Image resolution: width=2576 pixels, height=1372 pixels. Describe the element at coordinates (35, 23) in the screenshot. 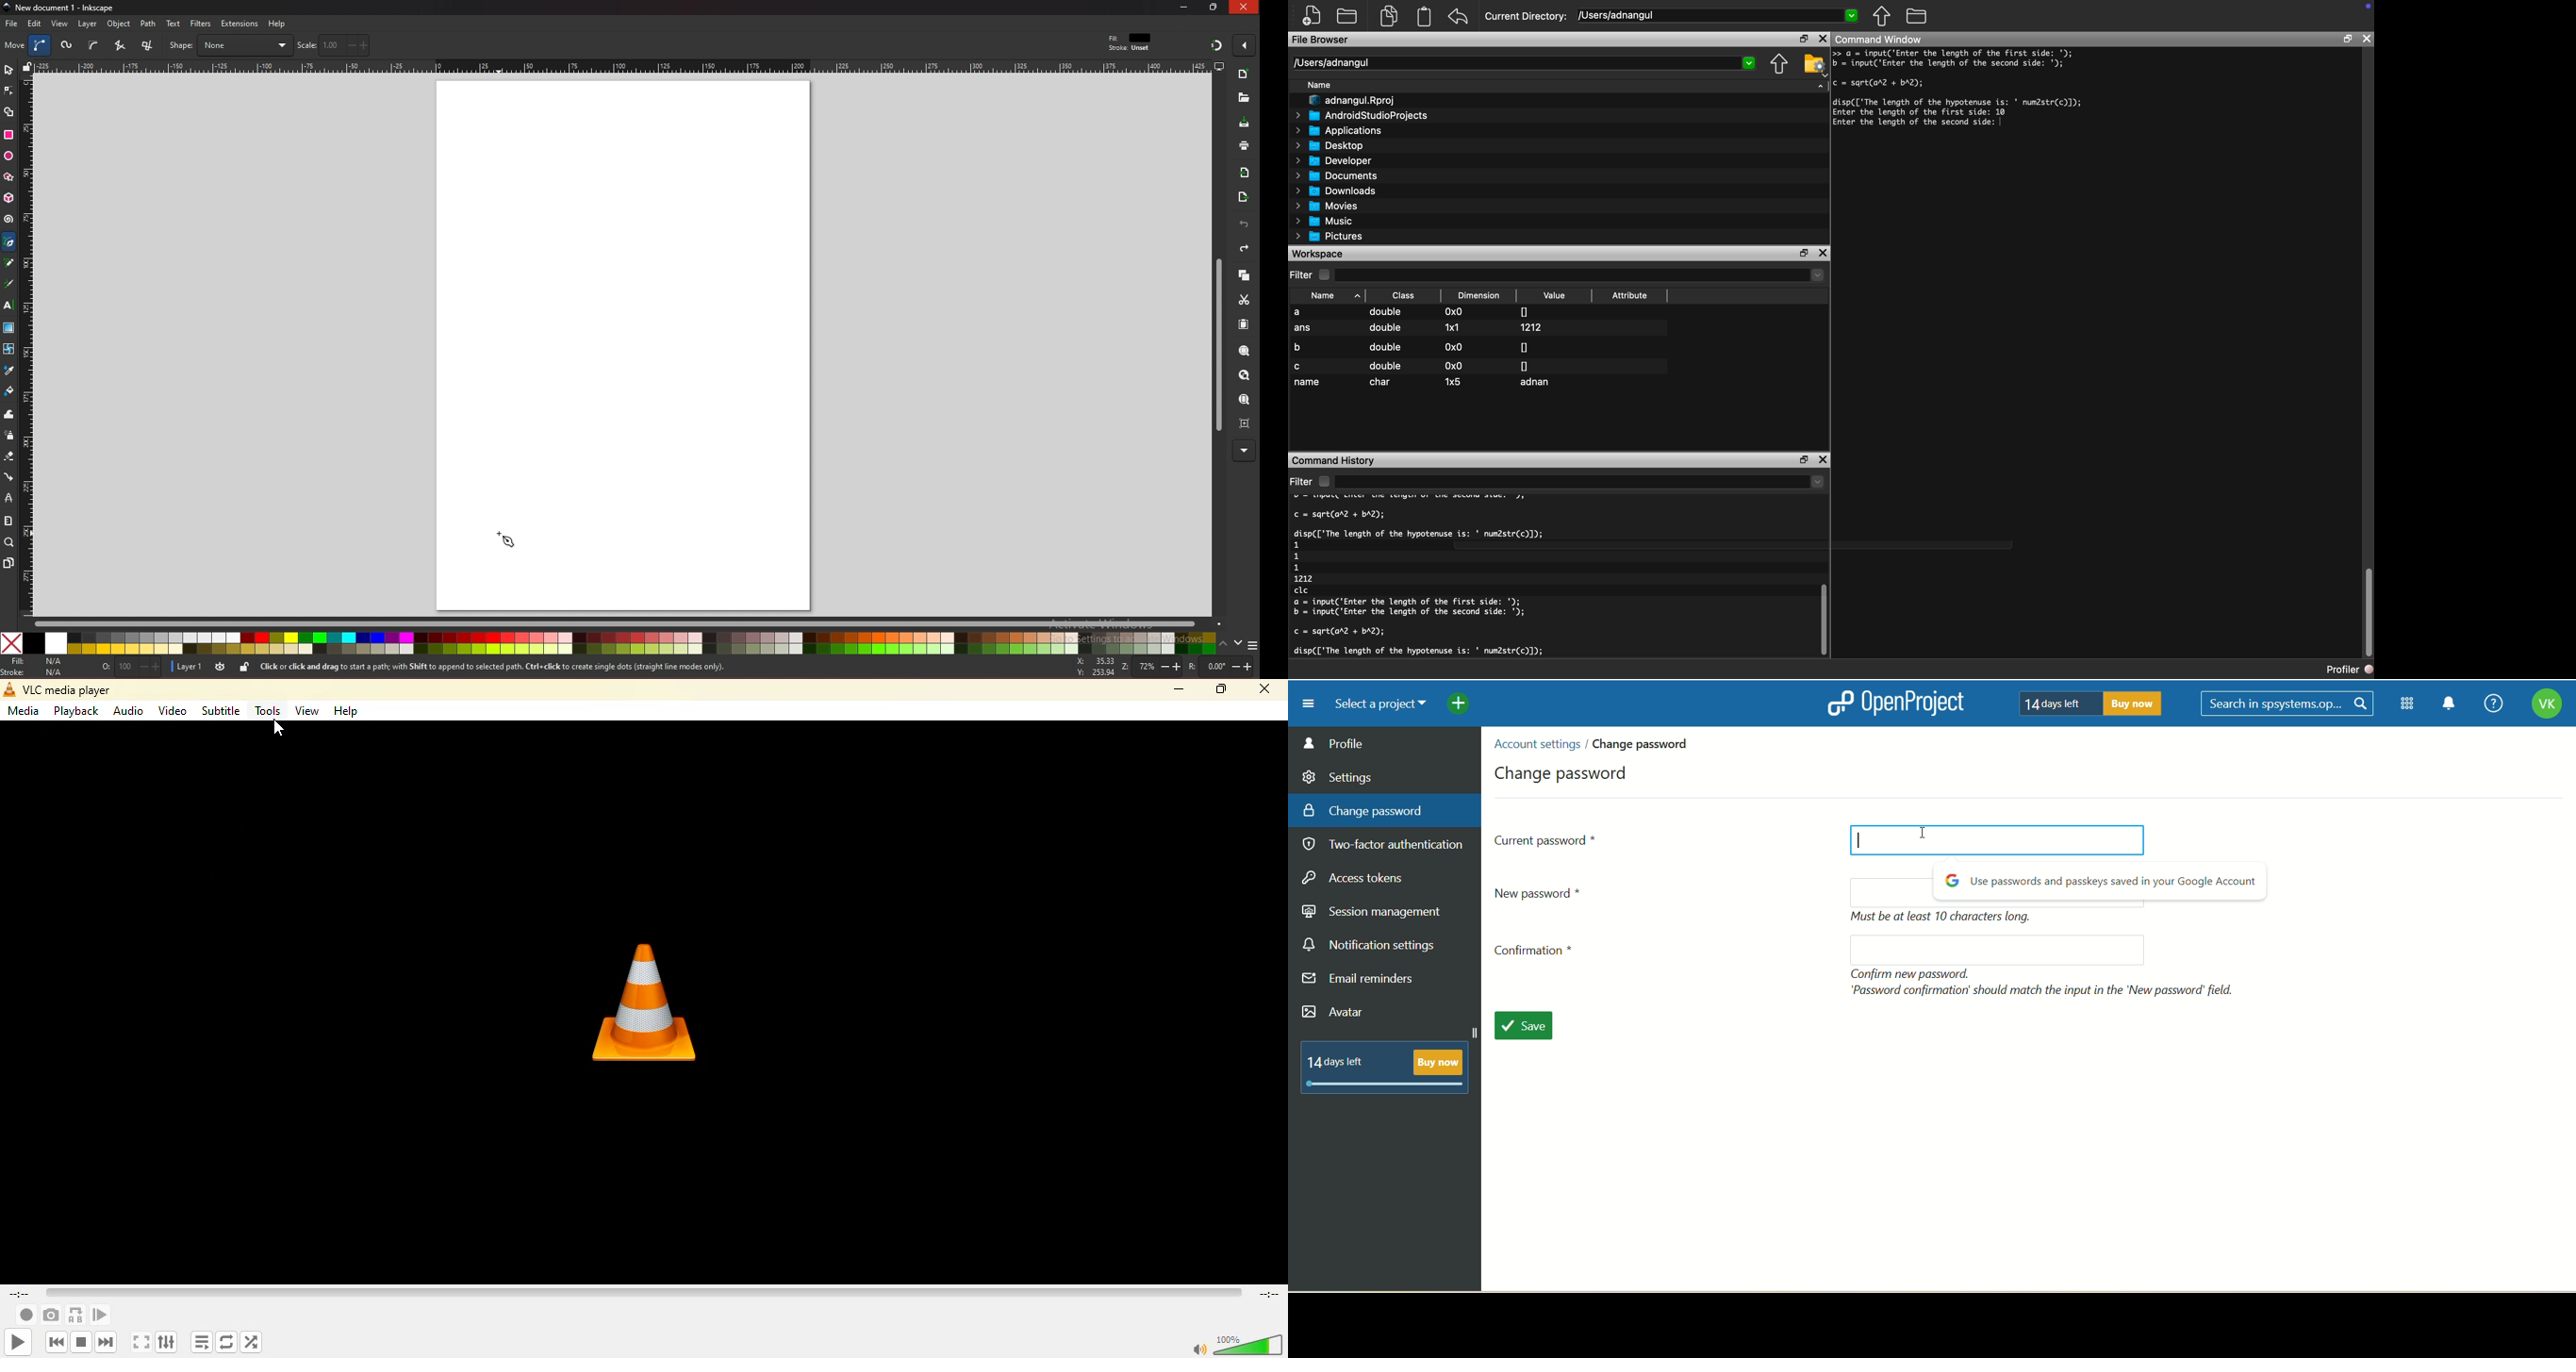

I see `edit` at that location.